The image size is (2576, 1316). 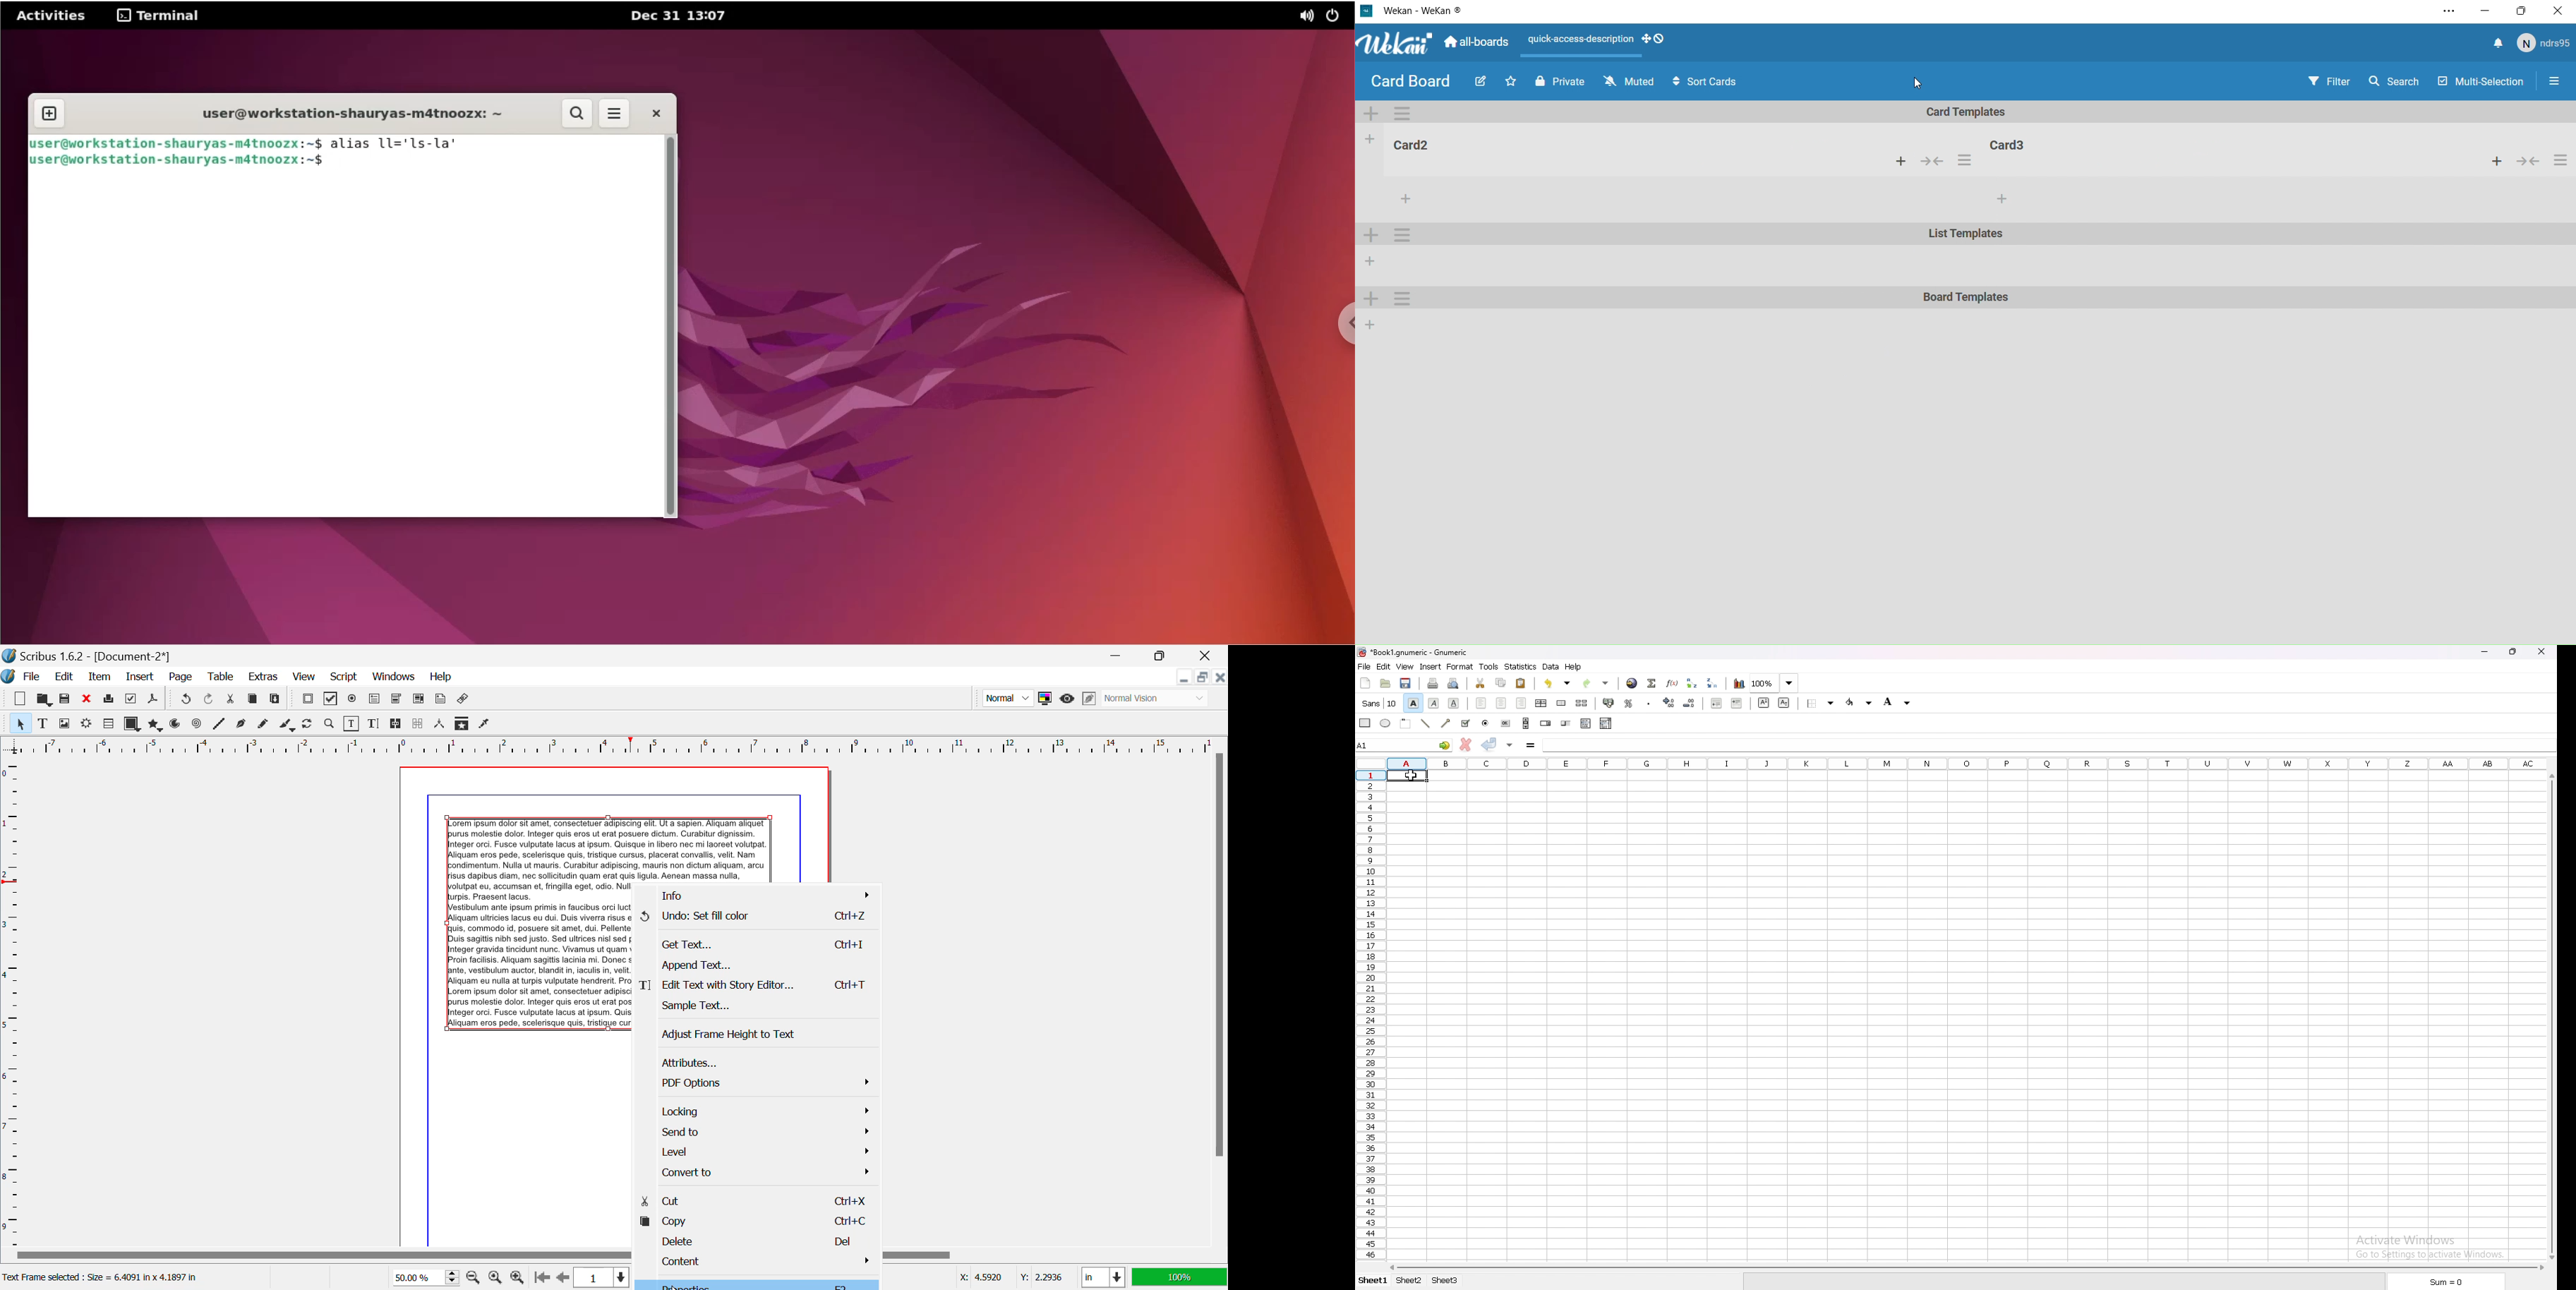 I want to click on Cursor Coordinates, so click(x=1011, y=1278).